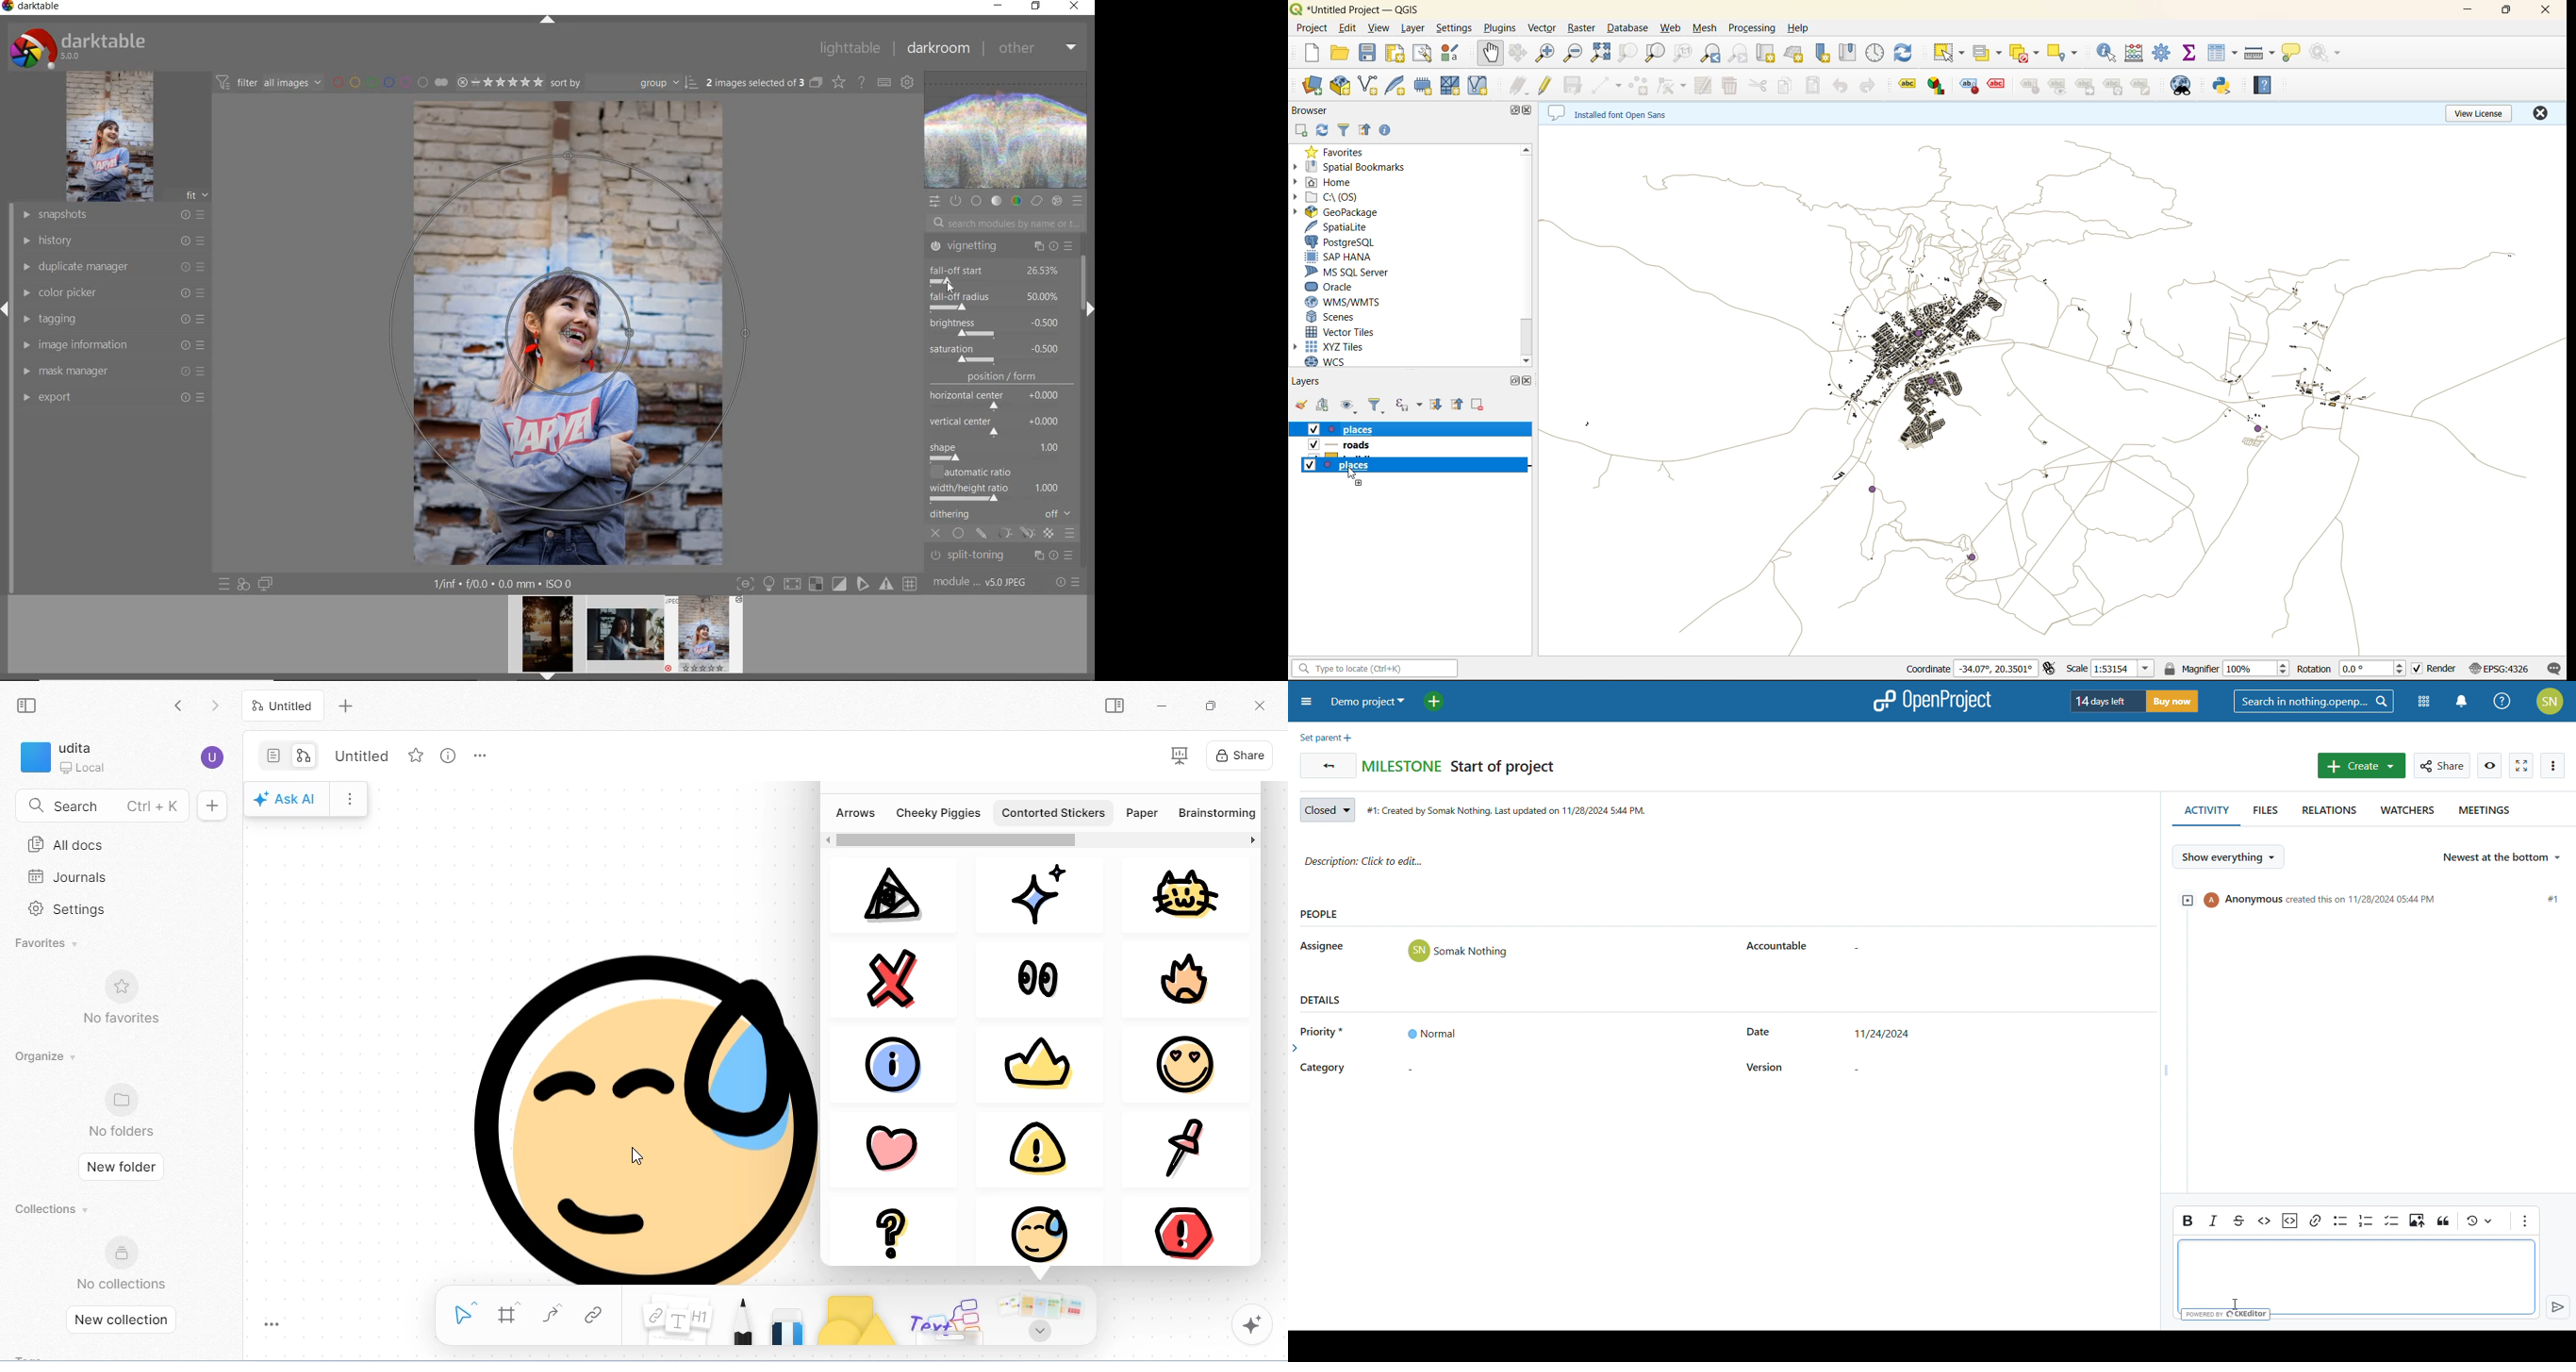 This screenshot has width=2576, height=1372. I want to click on duplicate manager, so click(114, 267).